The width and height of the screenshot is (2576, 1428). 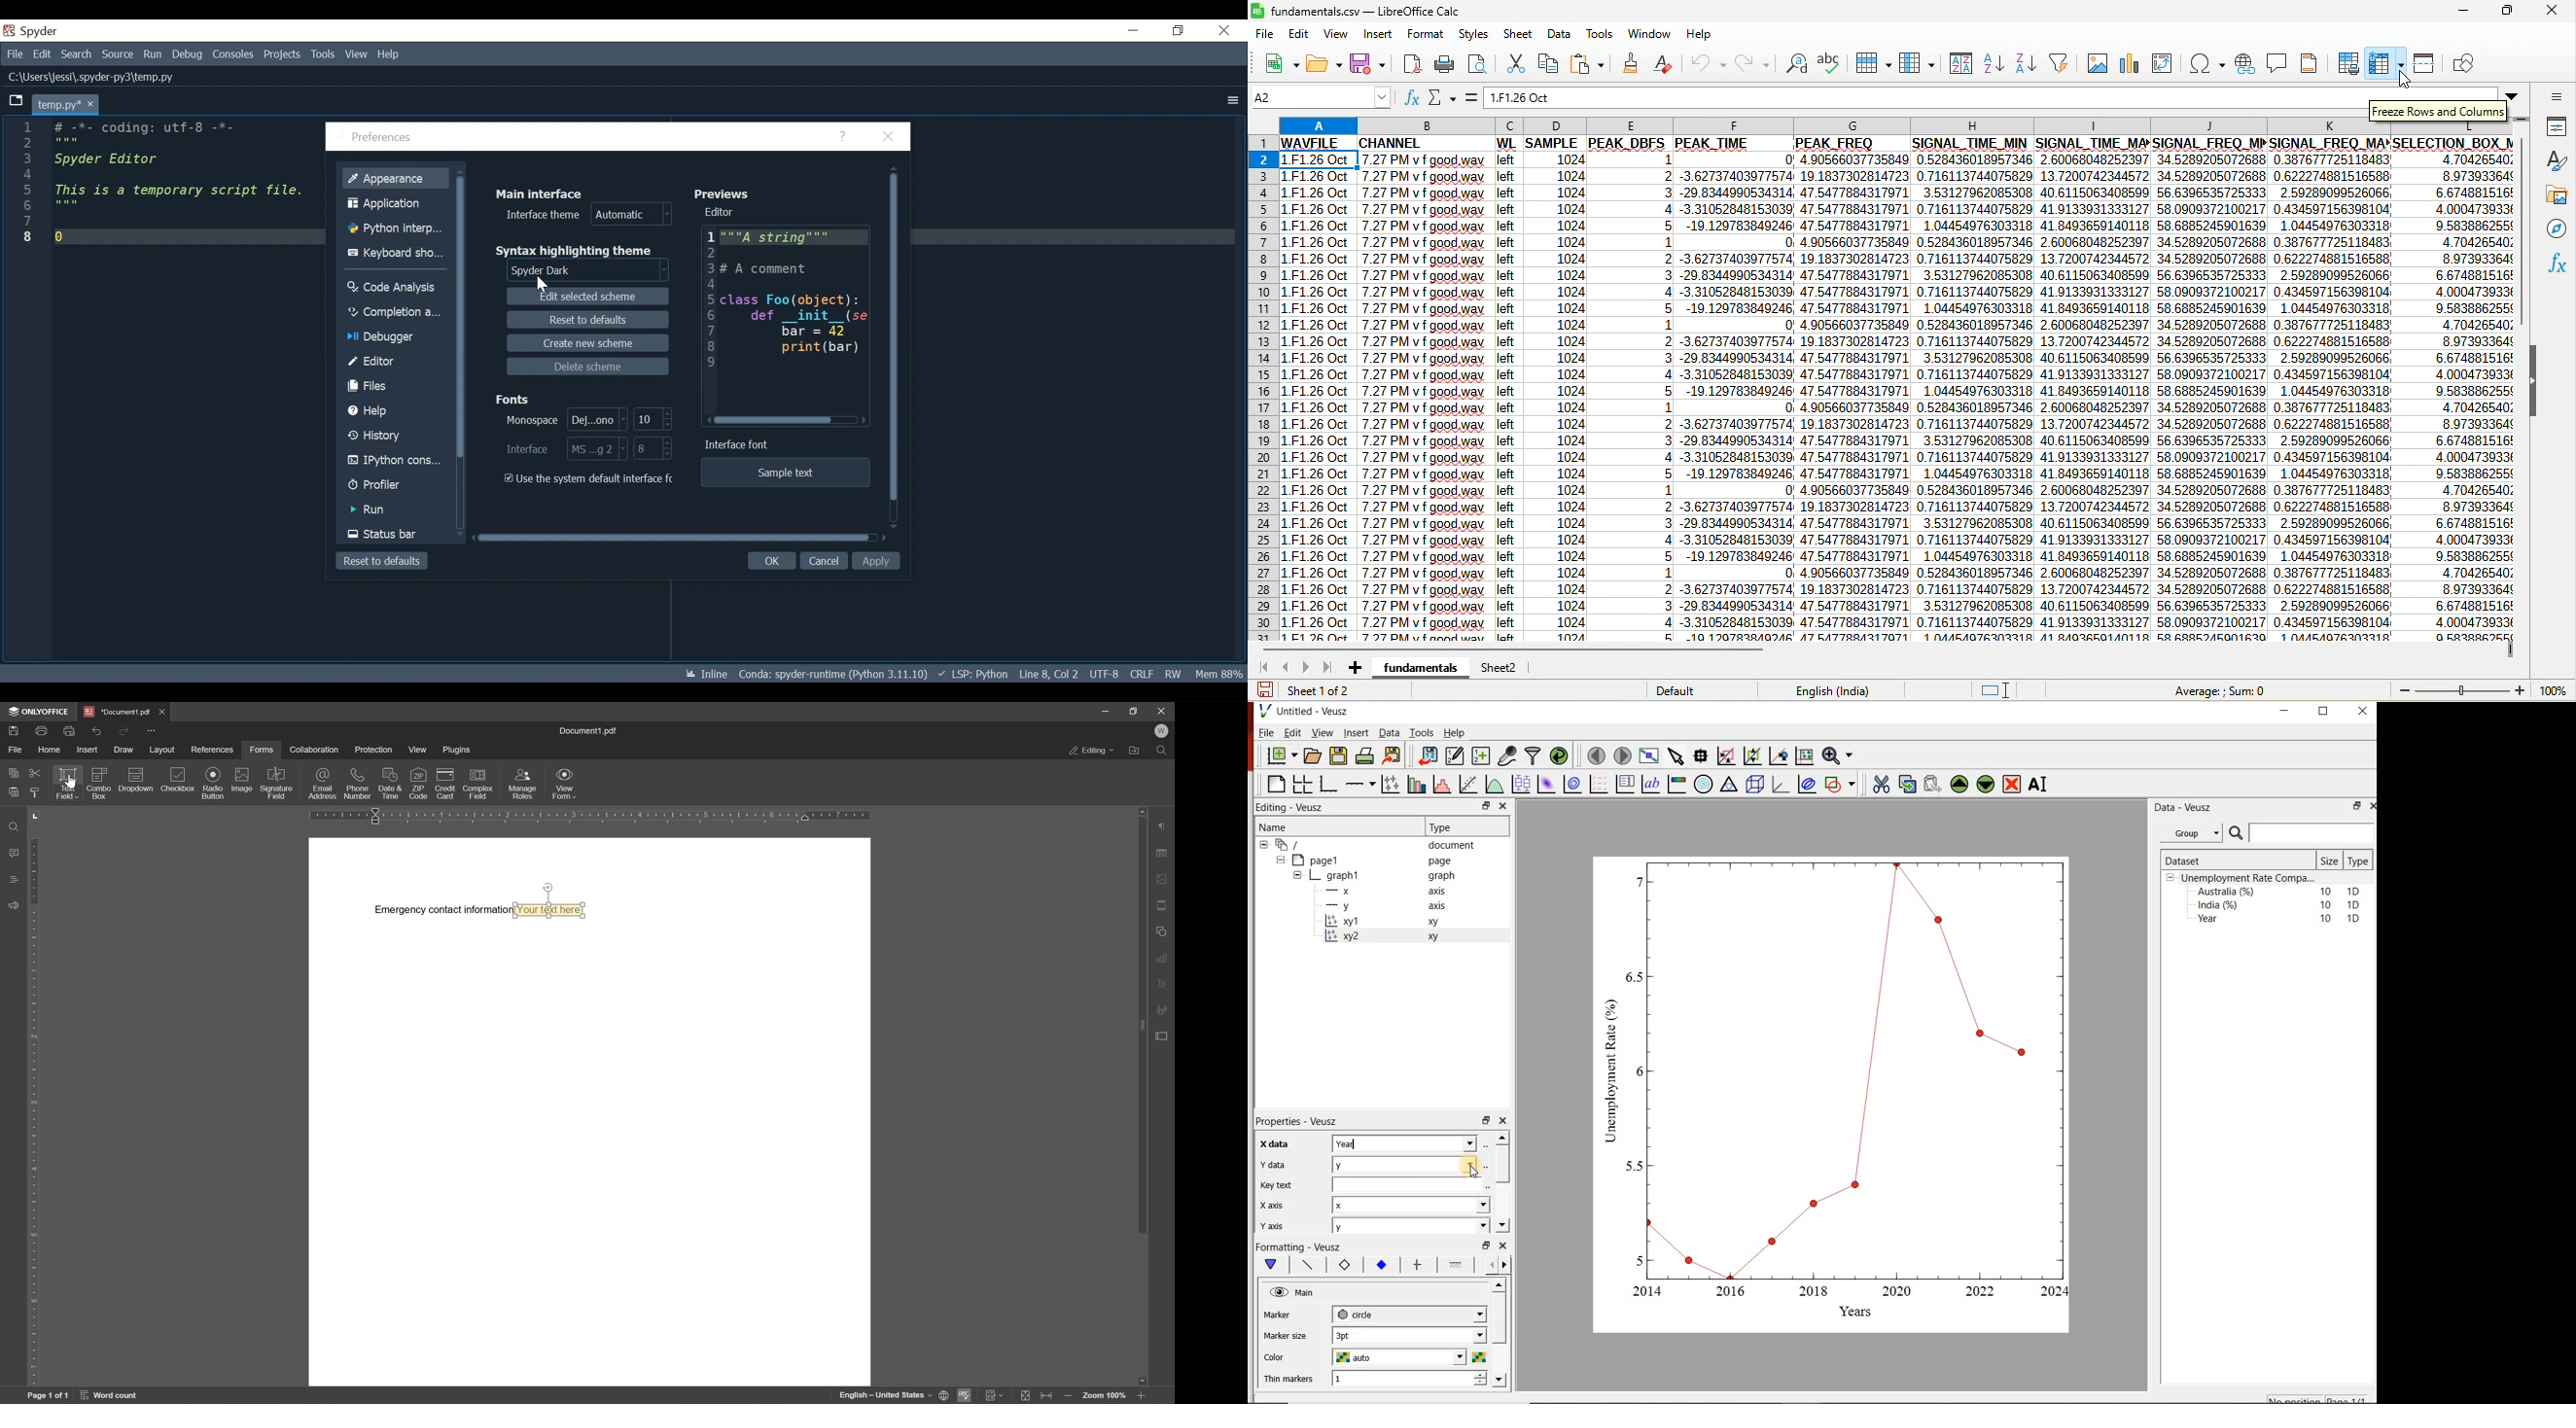 What do you see at coordinates (1422, 732) in the screenshot?
I see `Tools` at bounding box center [1422, 732].